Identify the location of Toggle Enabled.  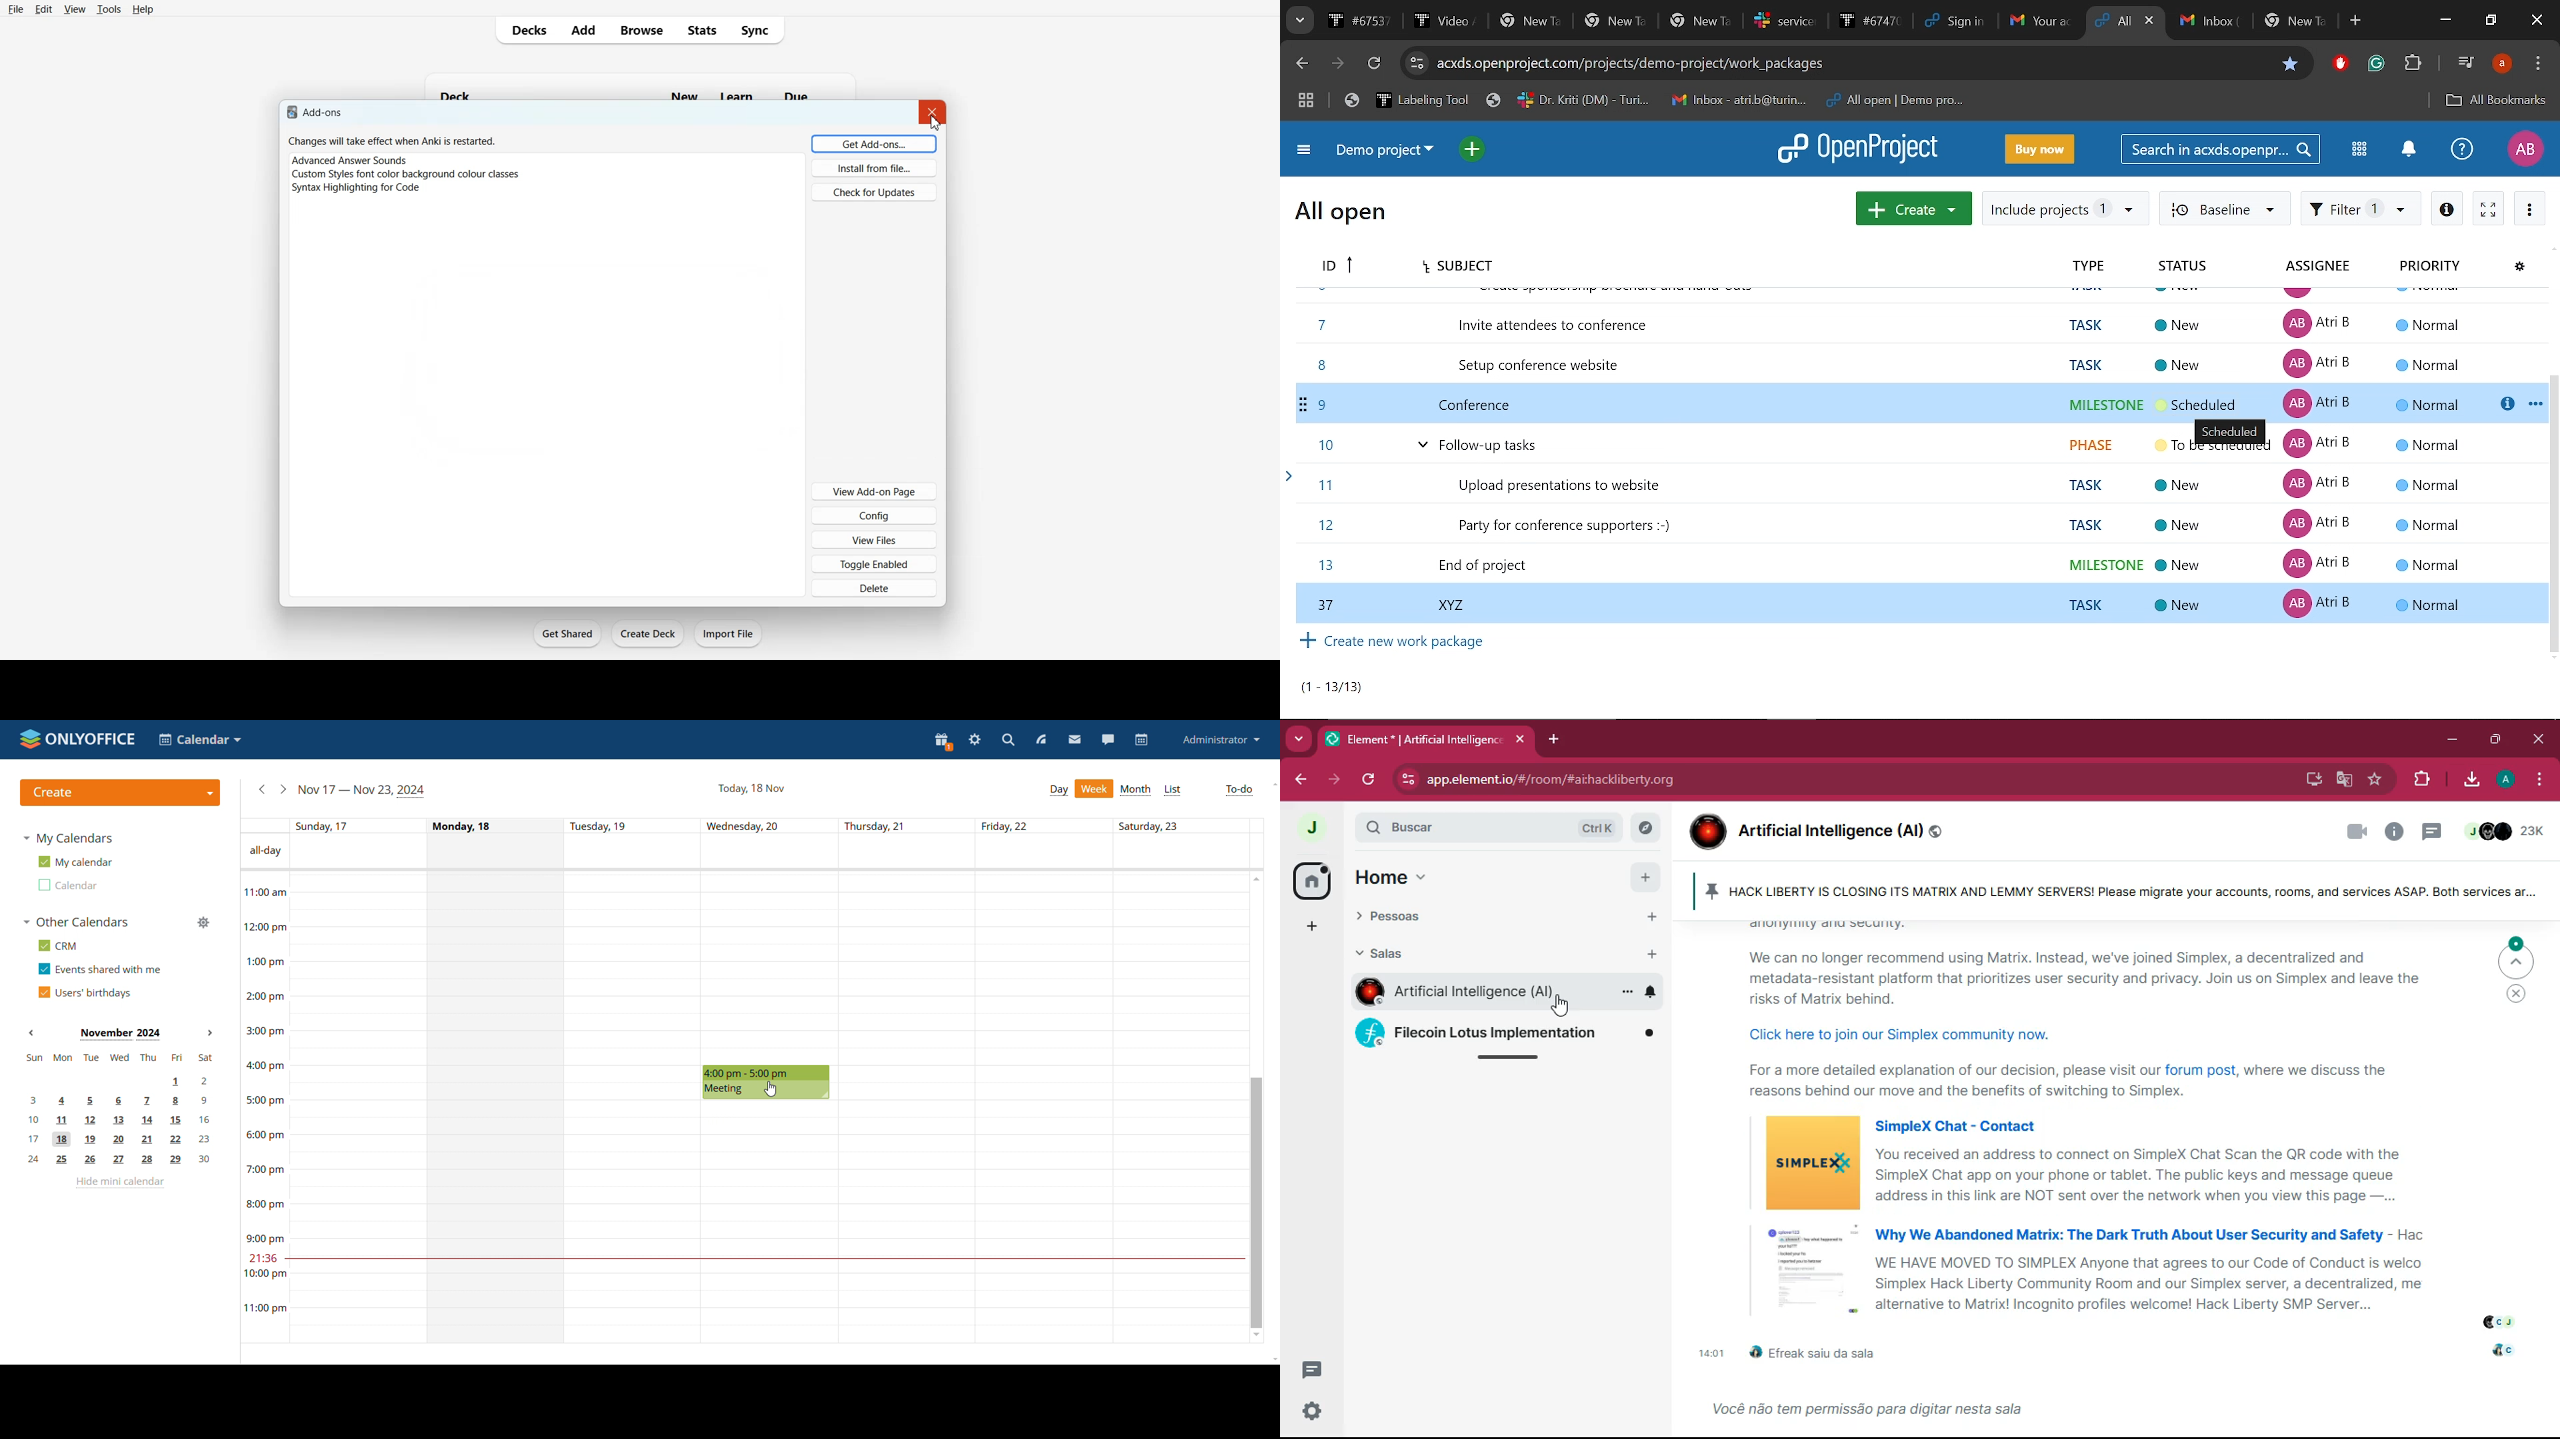
(875, 563).